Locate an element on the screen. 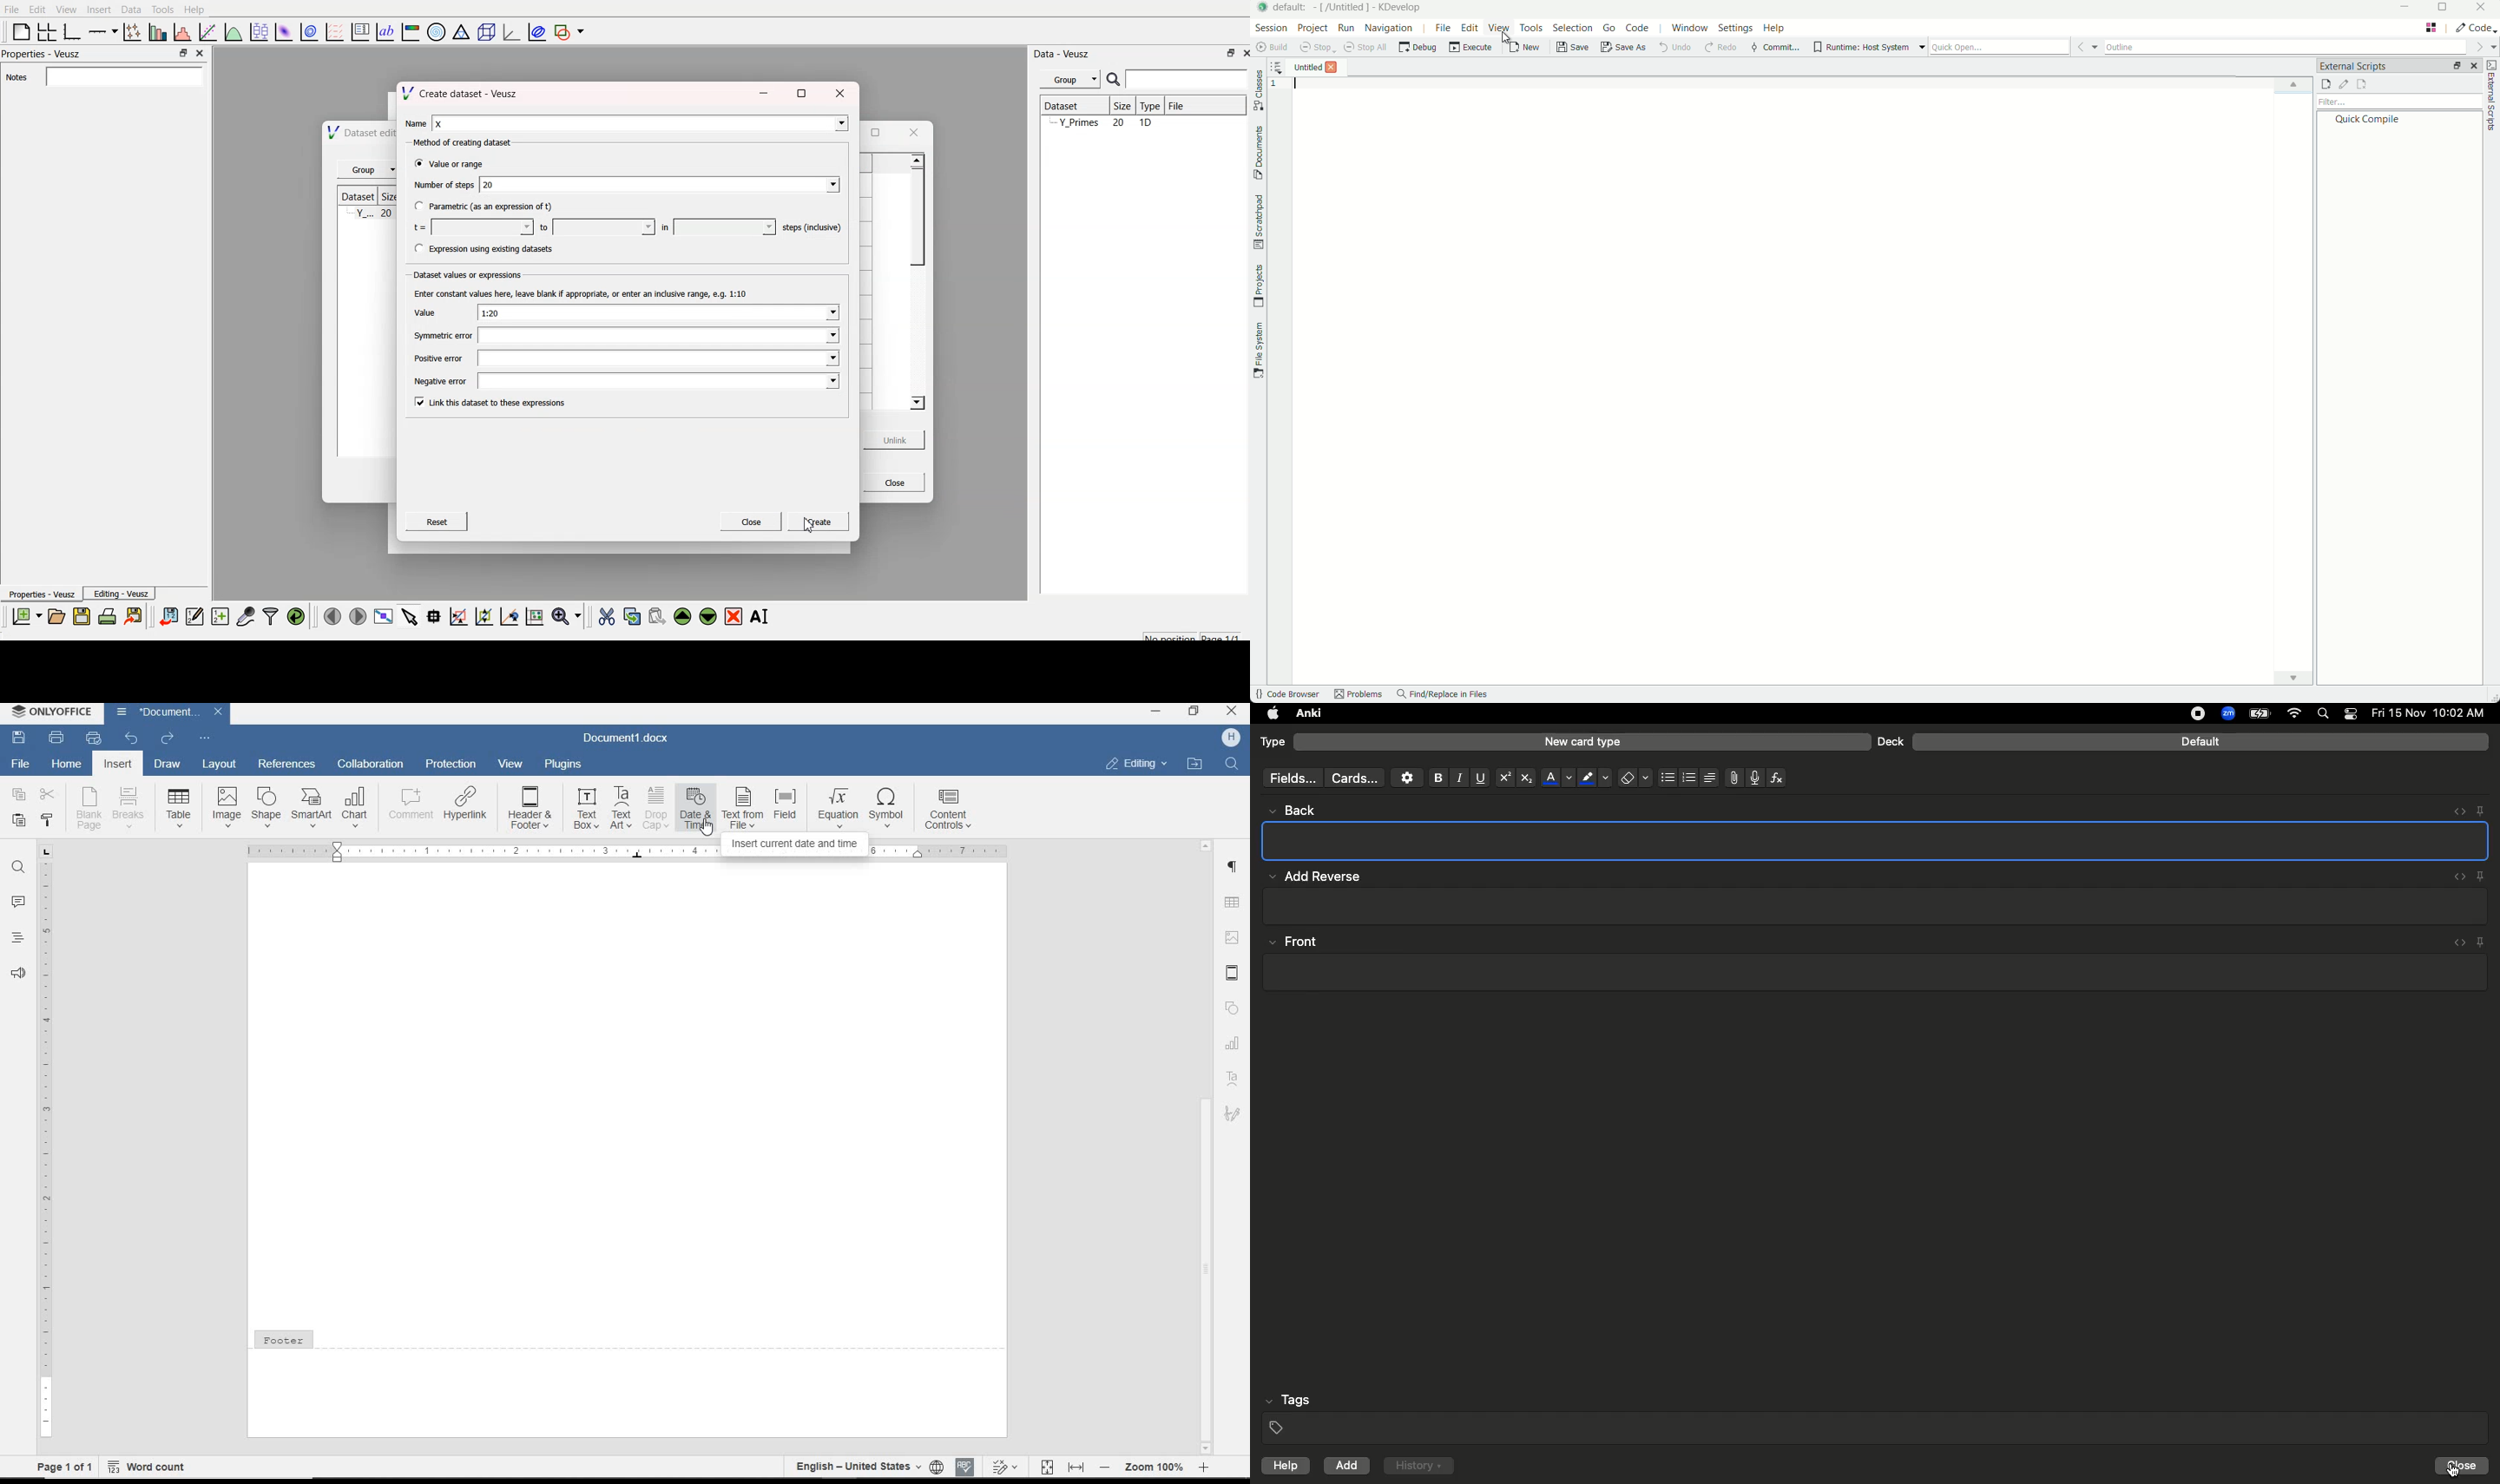  no position page 1/1 is located at coordinates (1185, 635).